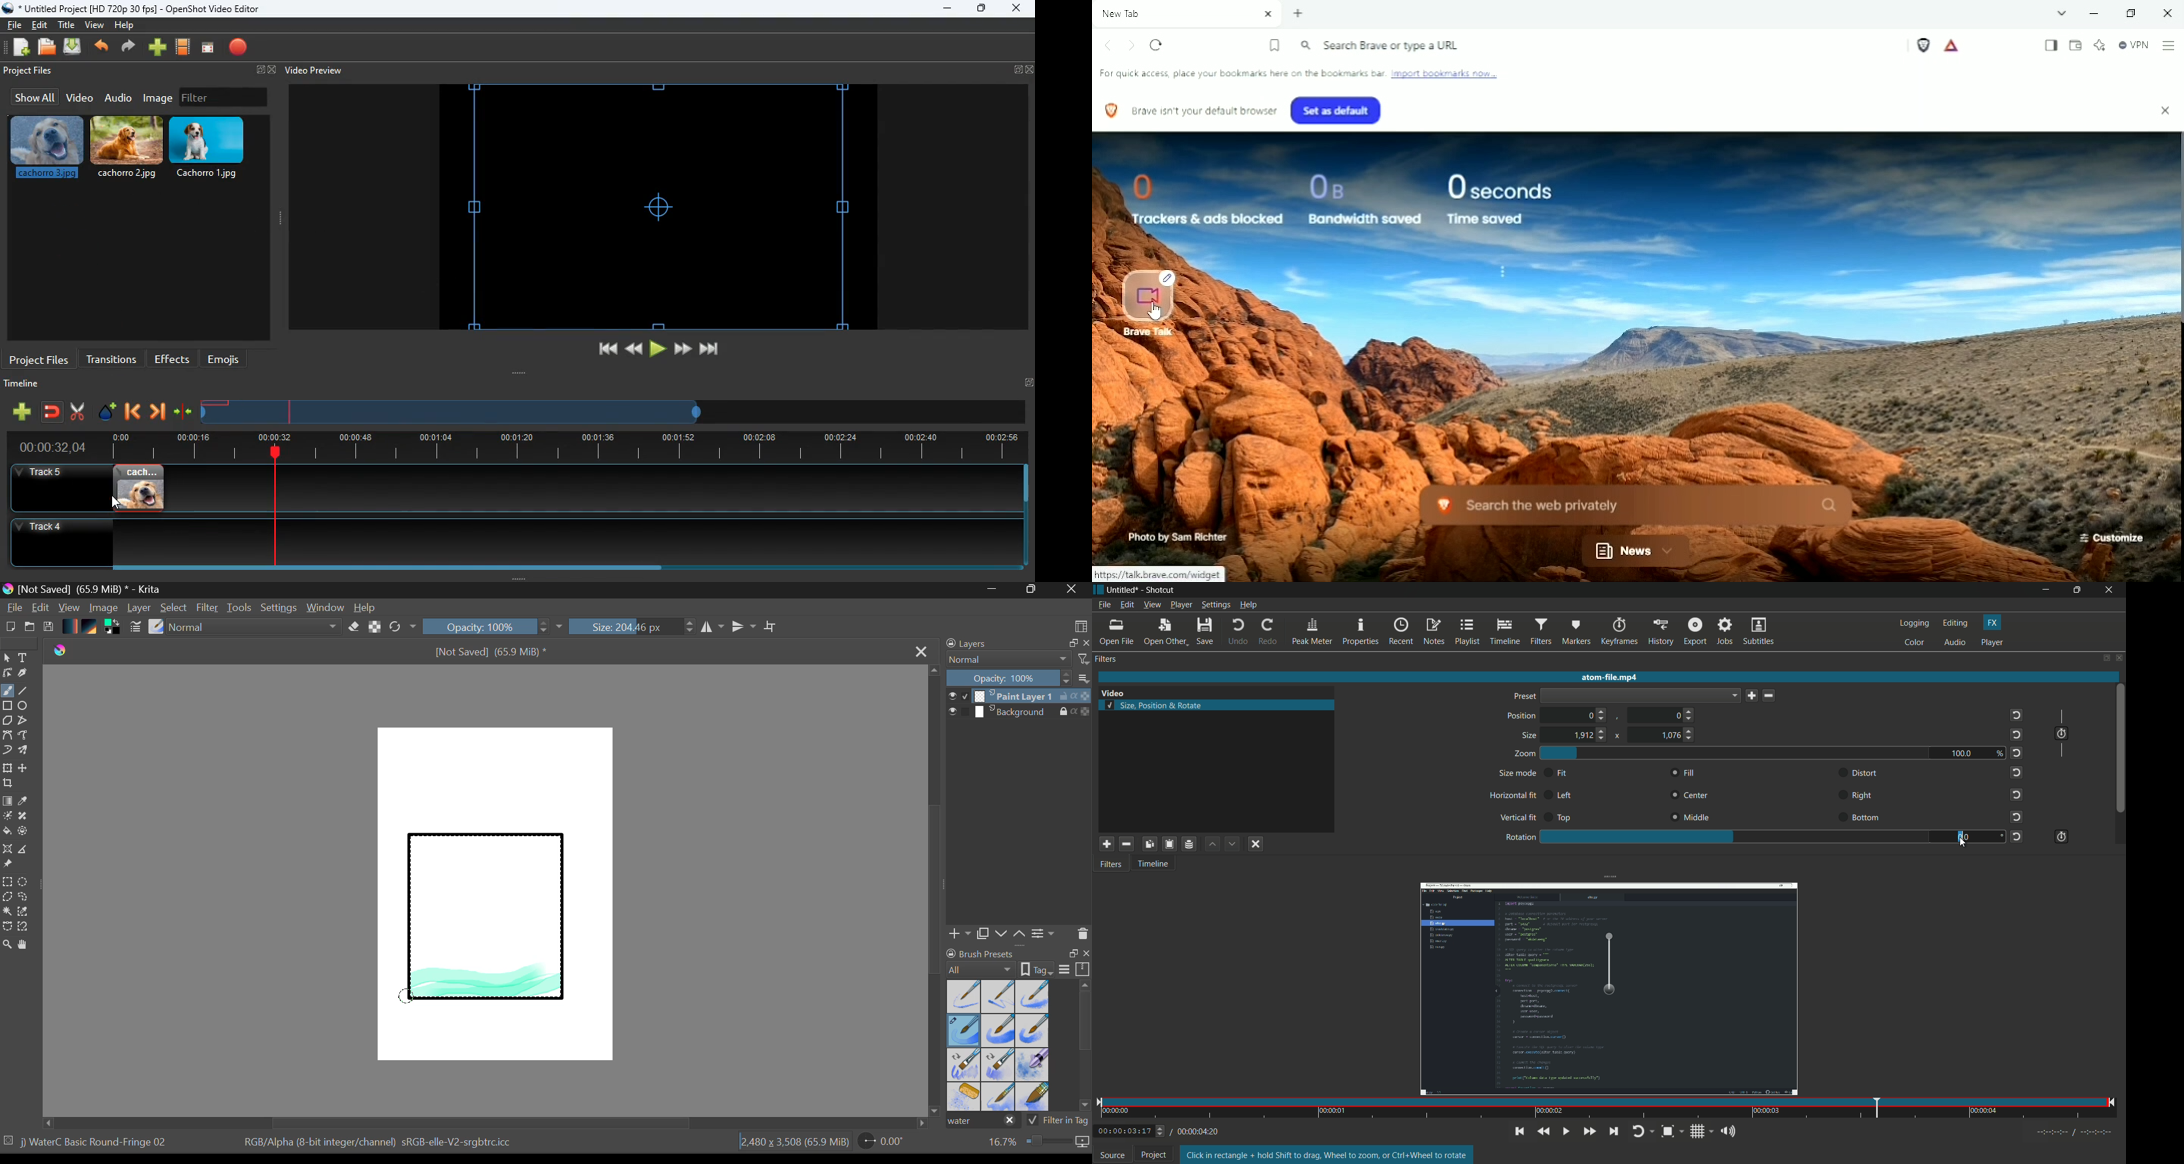  Describe the element at coordinates (279, 608) in the screenshot. I see `Settings` at that location.